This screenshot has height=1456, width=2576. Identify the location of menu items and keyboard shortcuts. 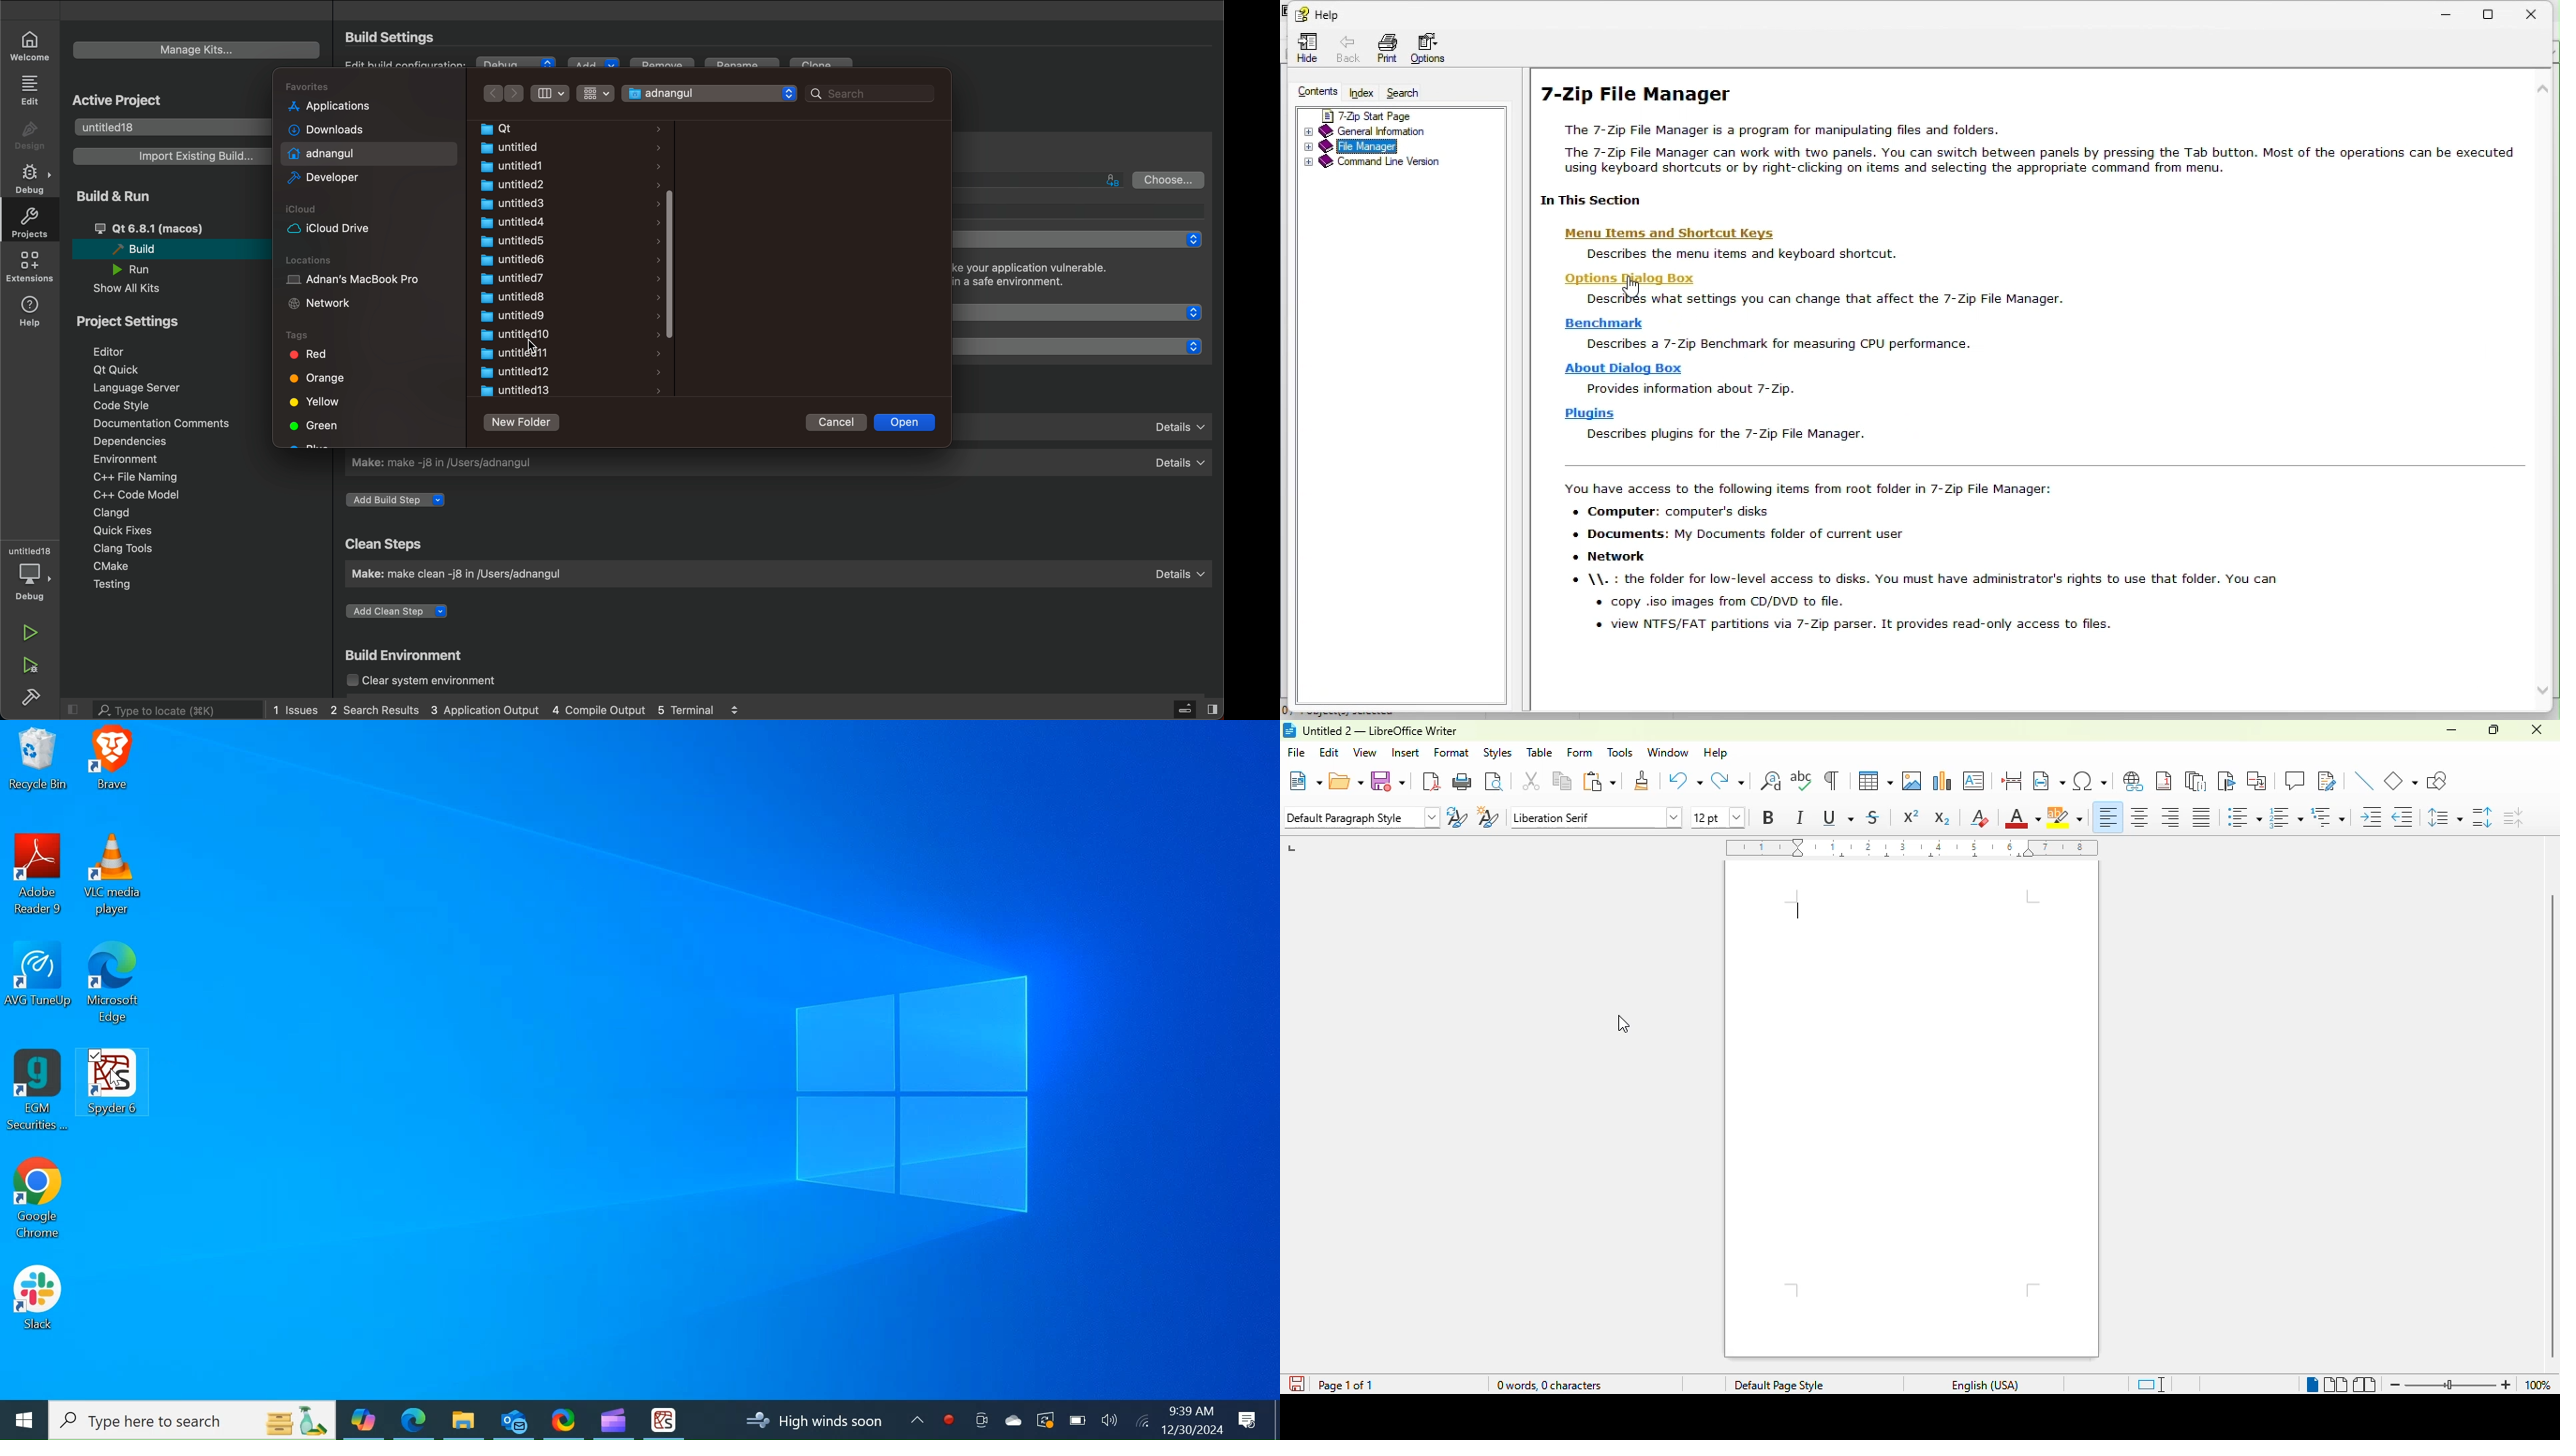
(1731, 254).